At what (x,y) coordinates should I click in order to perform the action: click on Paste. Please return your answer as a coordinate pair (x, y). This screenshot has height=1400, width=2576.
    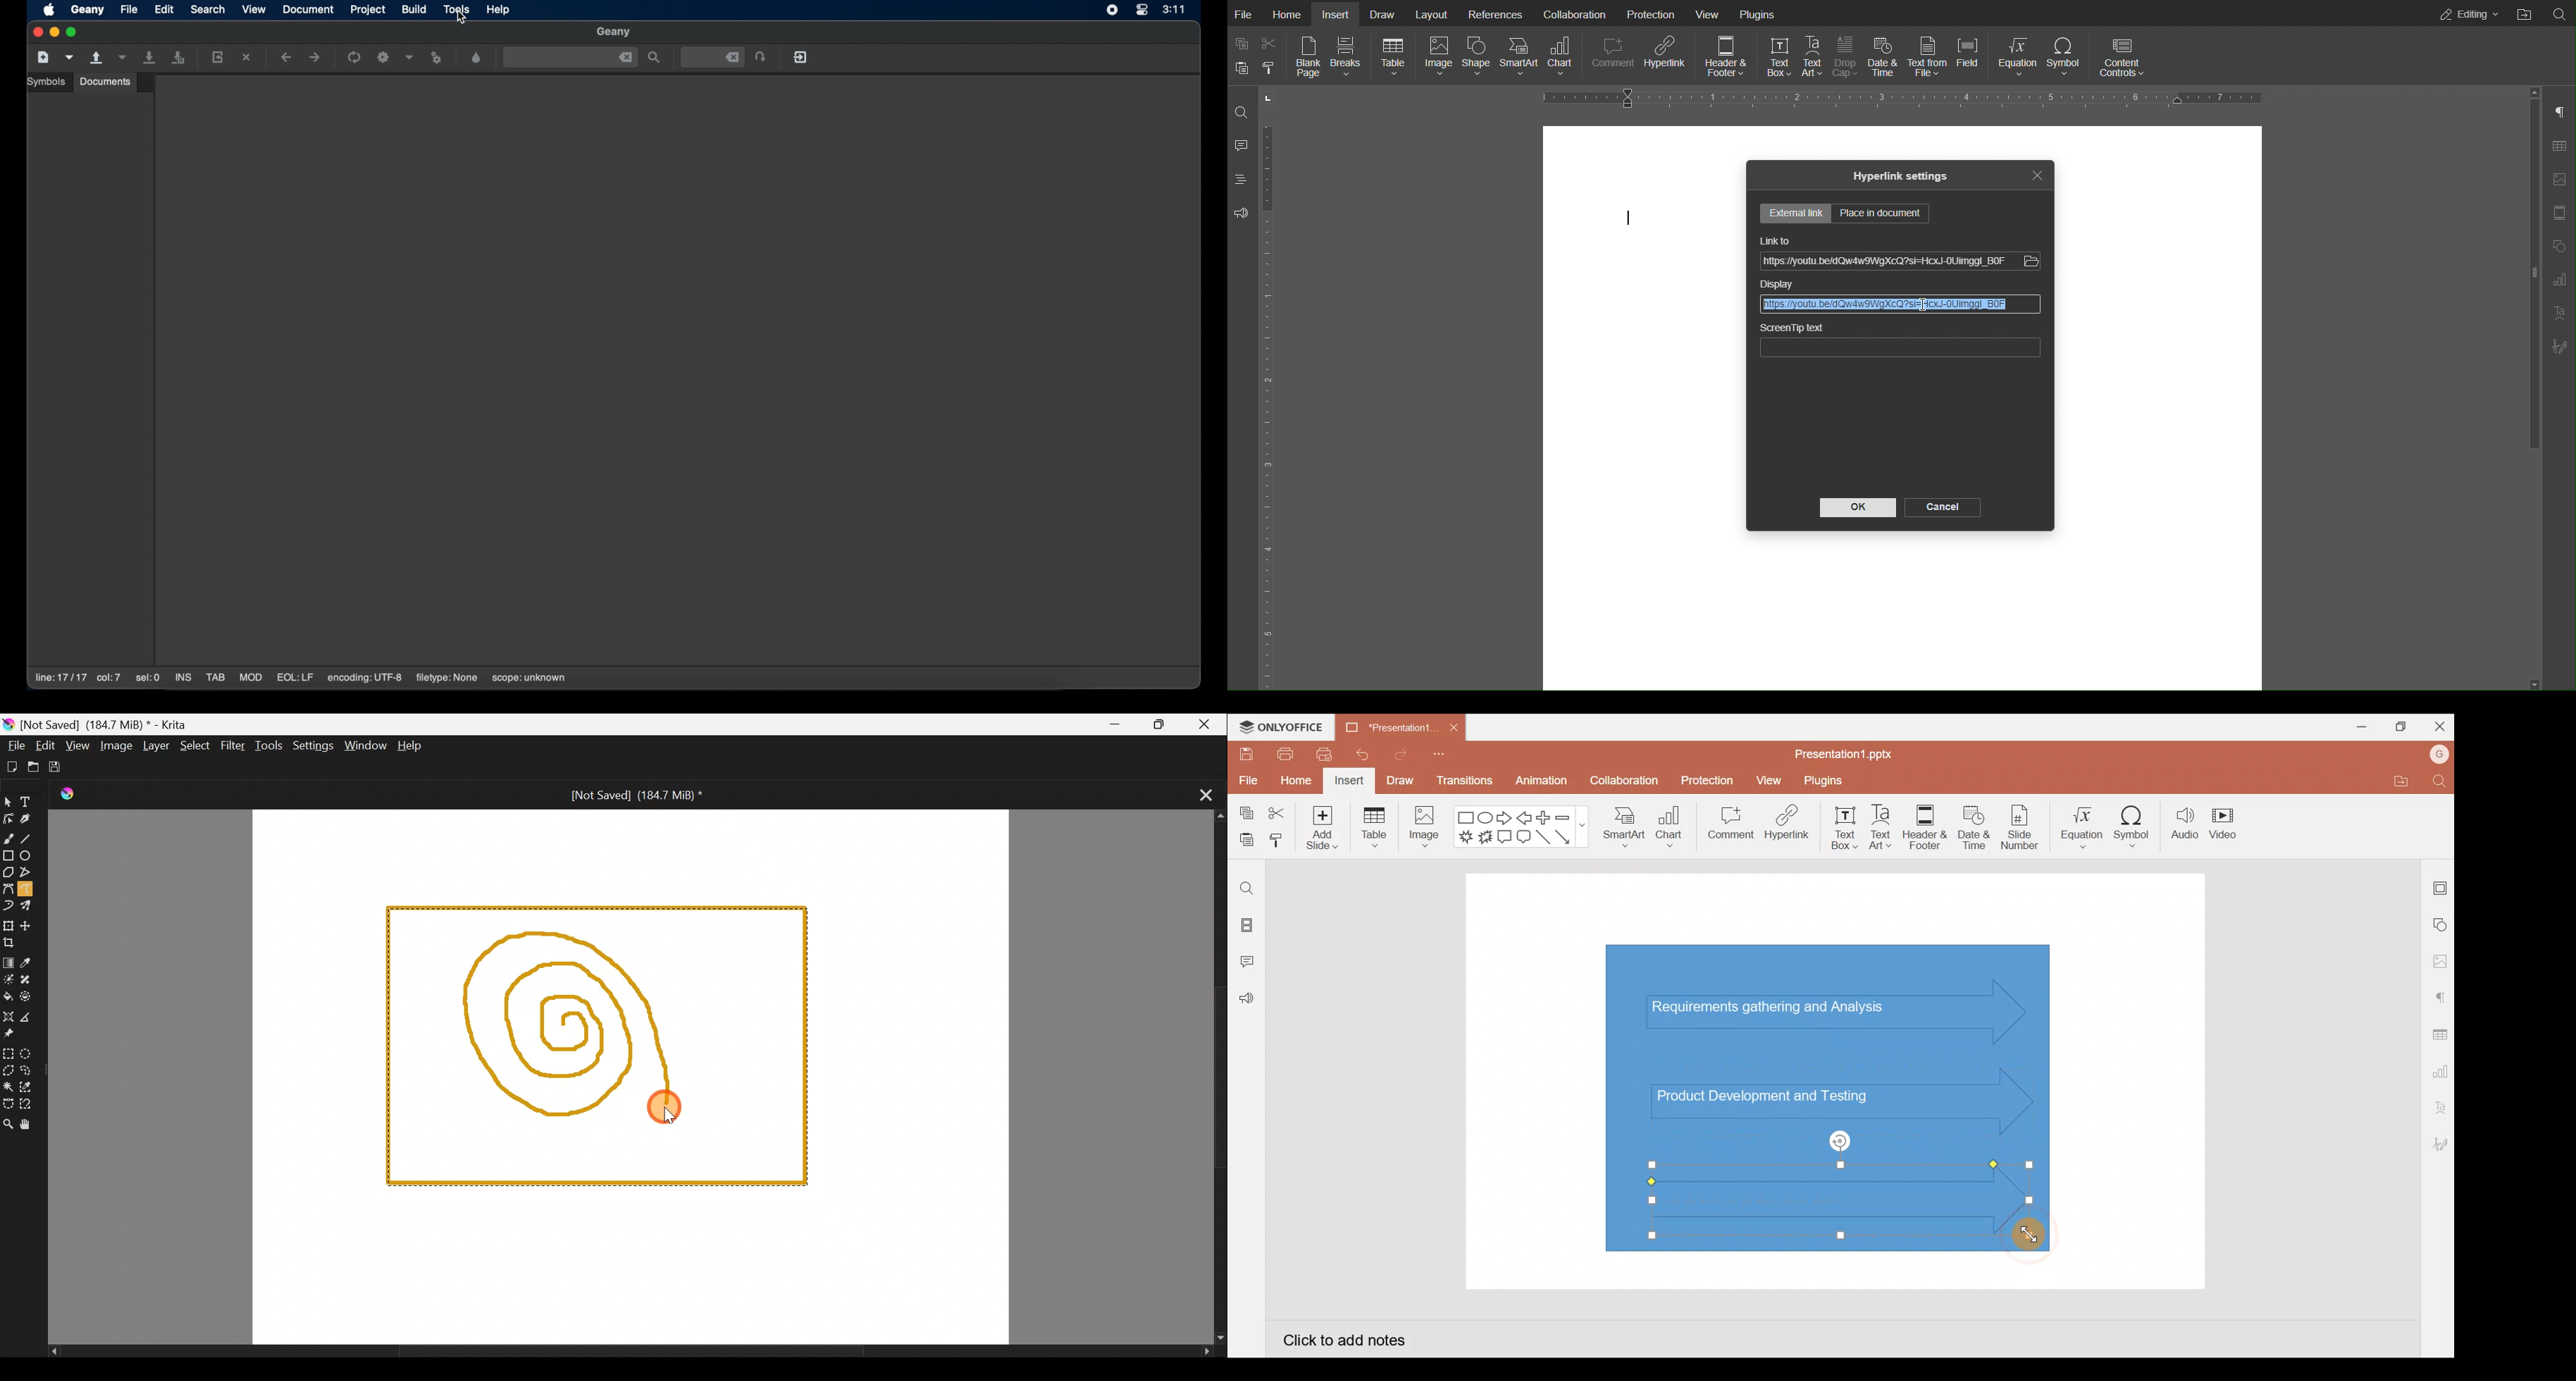
    Looking at the image, I should click on (1243, 841).